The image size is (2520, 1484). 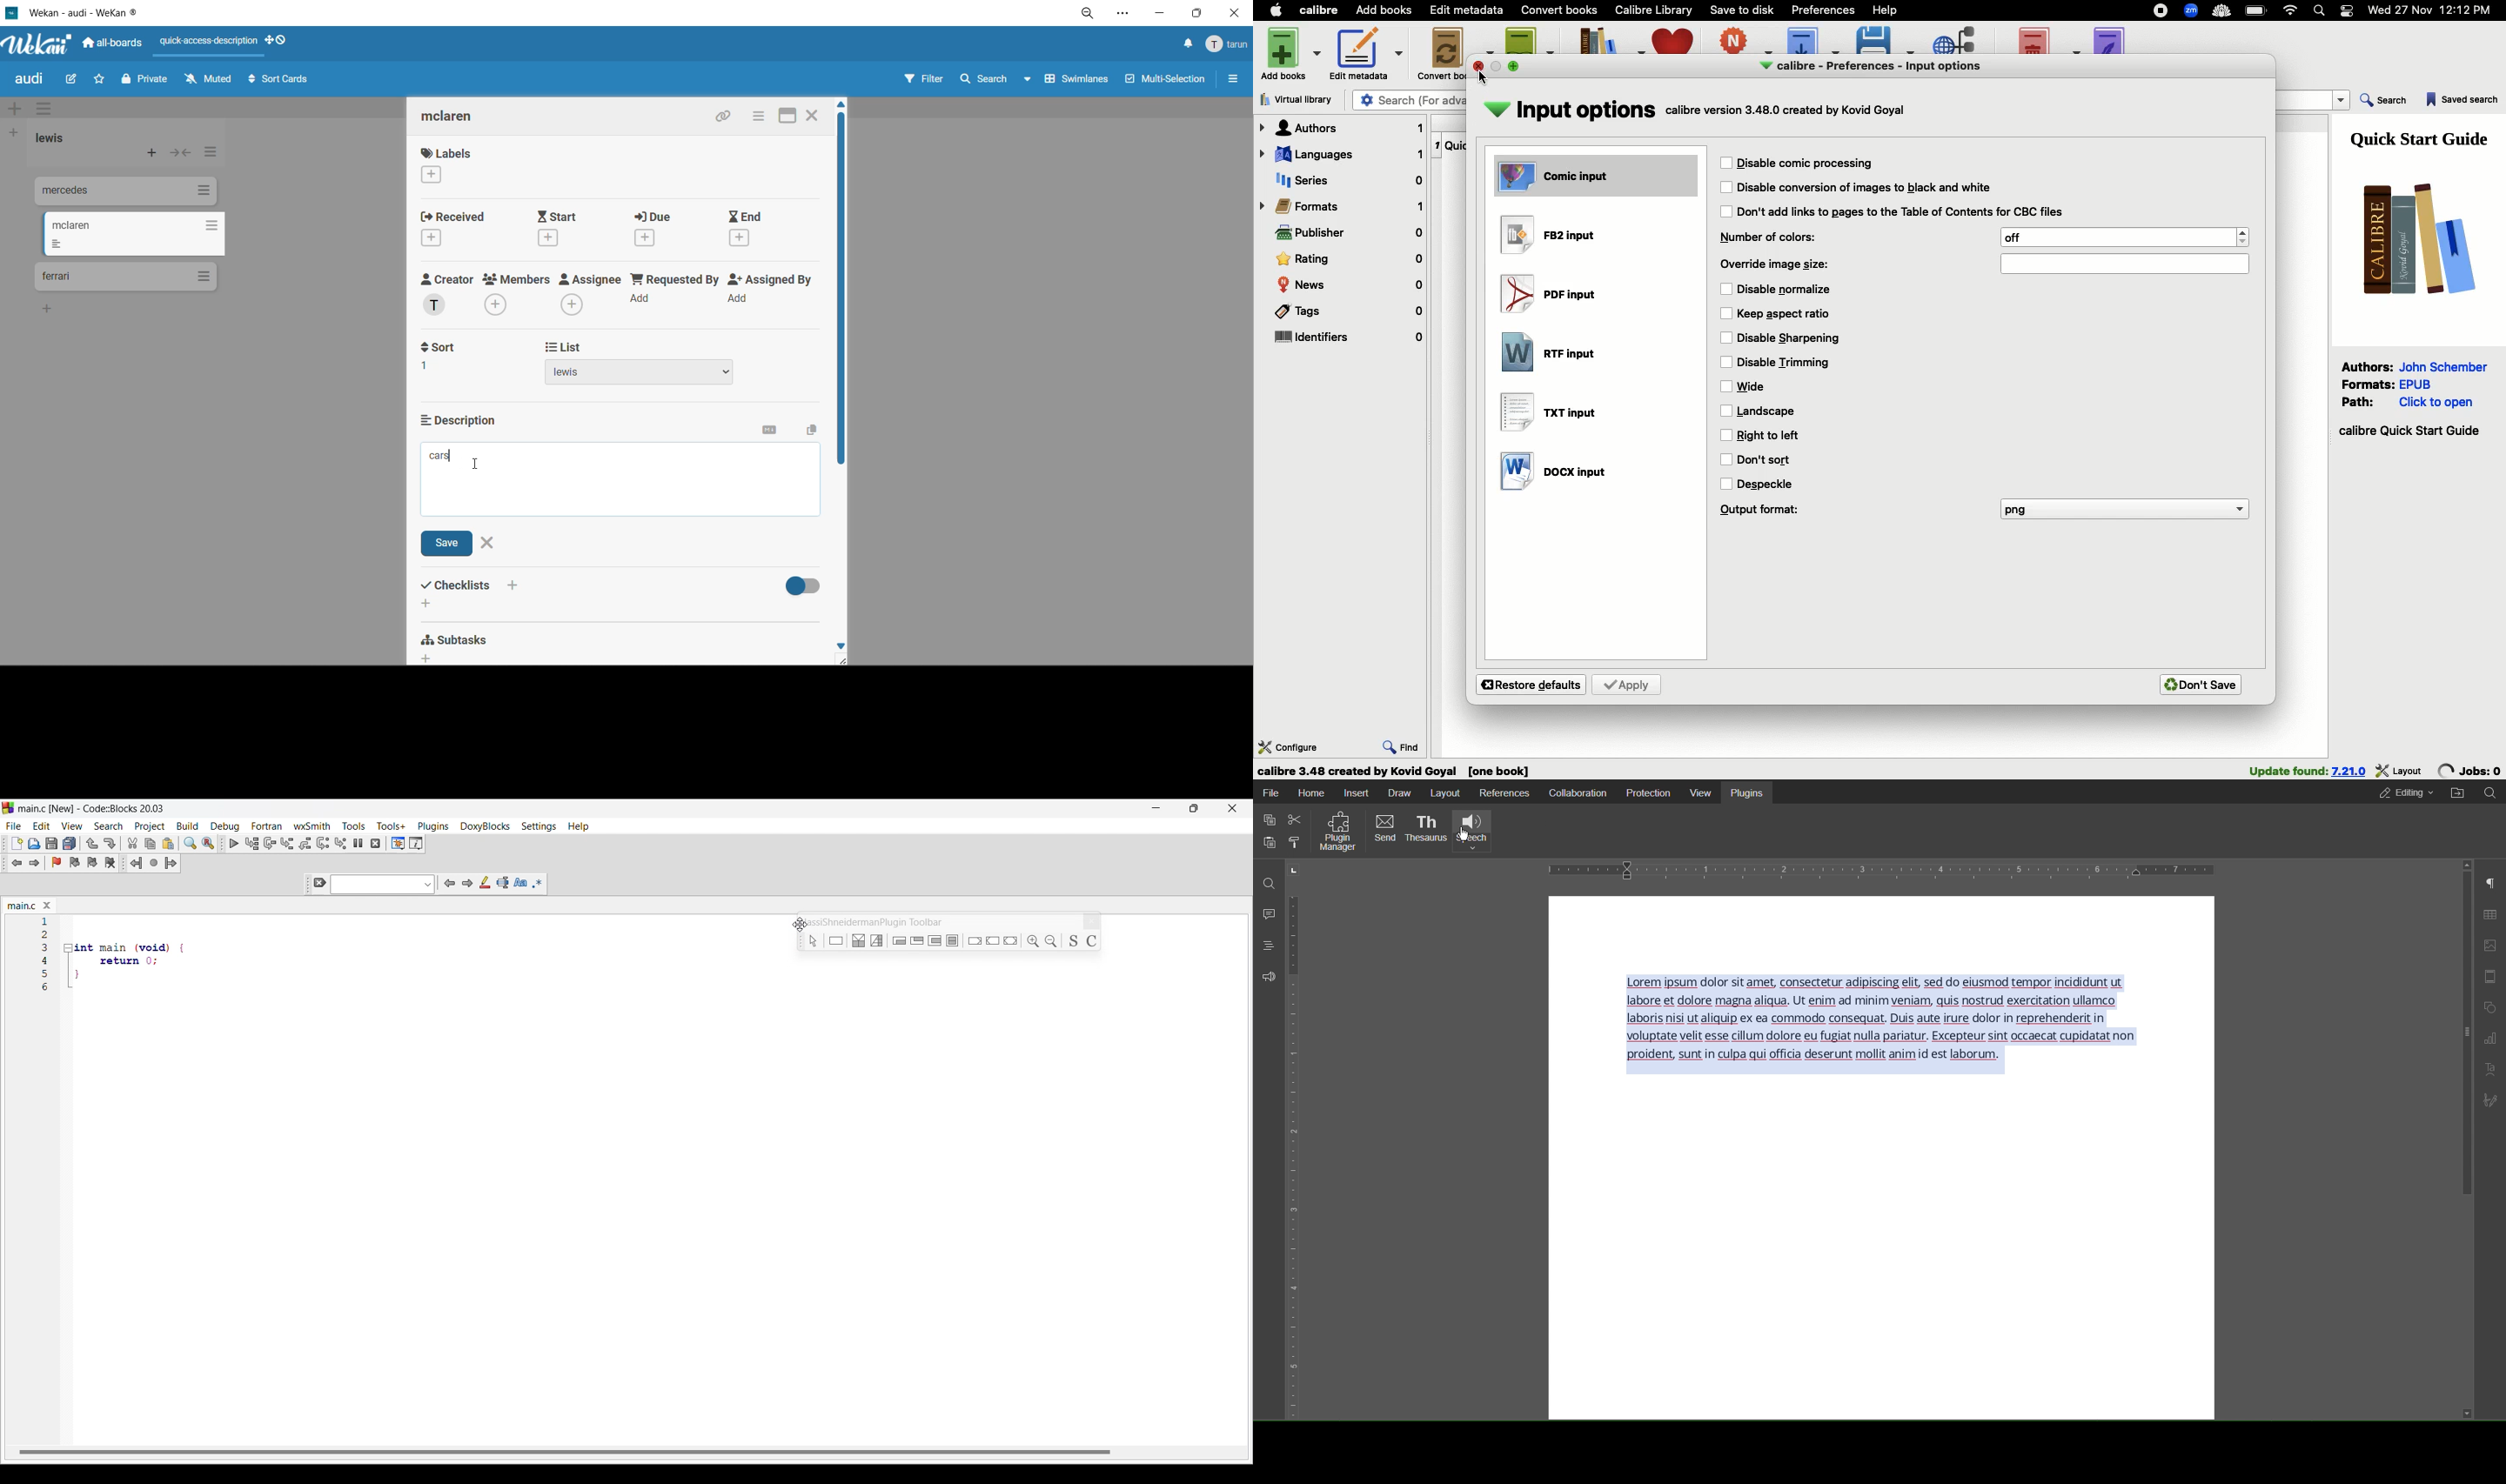 What do you see at coordinates (2491, 1007) in the screenshot?
I see `Shape Settings` at bounding box center [2491, 1007].